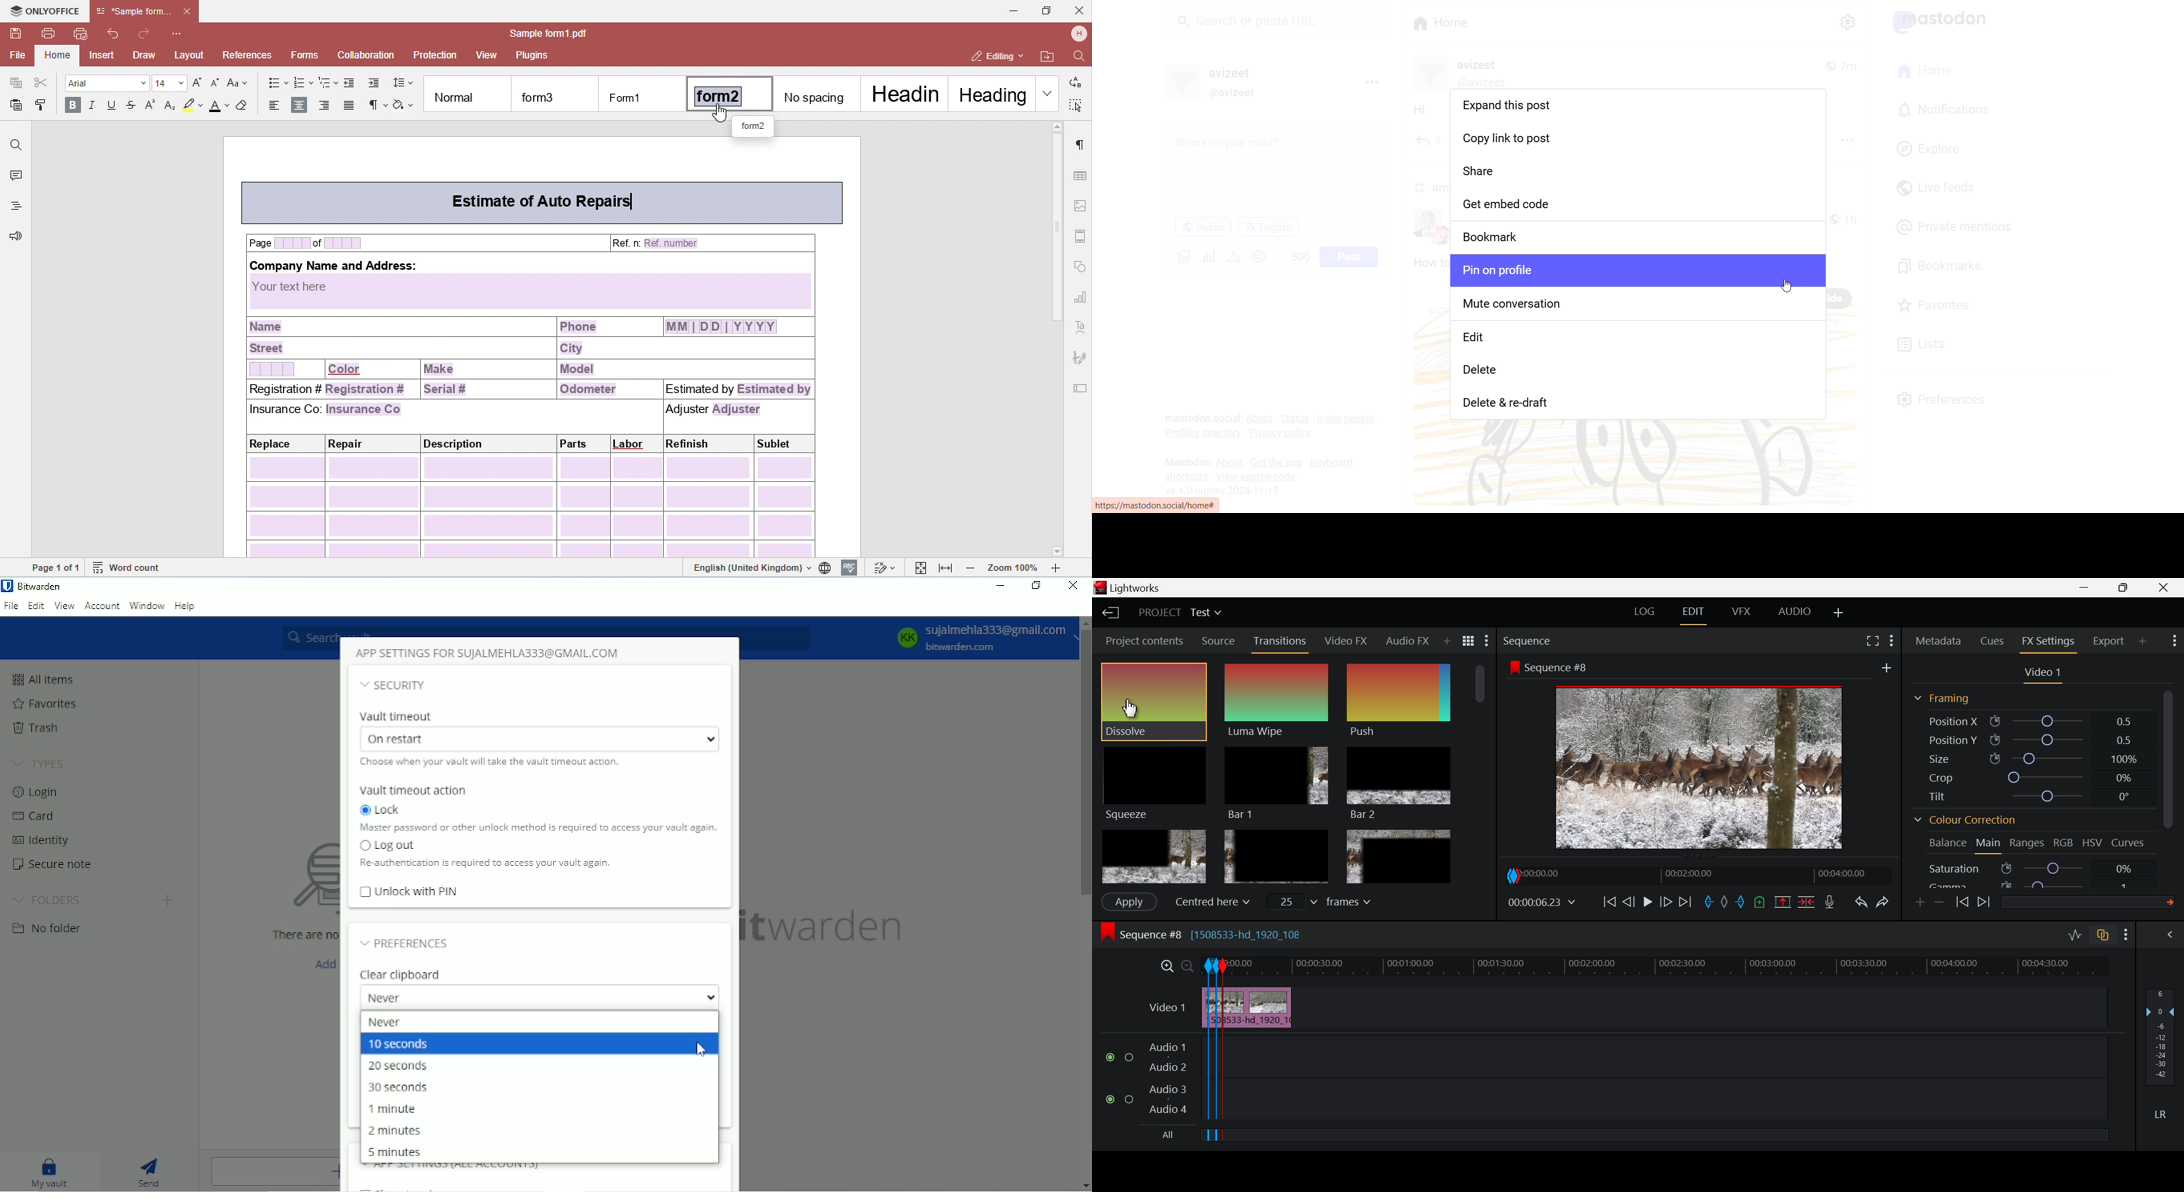  I want to click on Timeline Zoom In, so click(1168, 966).